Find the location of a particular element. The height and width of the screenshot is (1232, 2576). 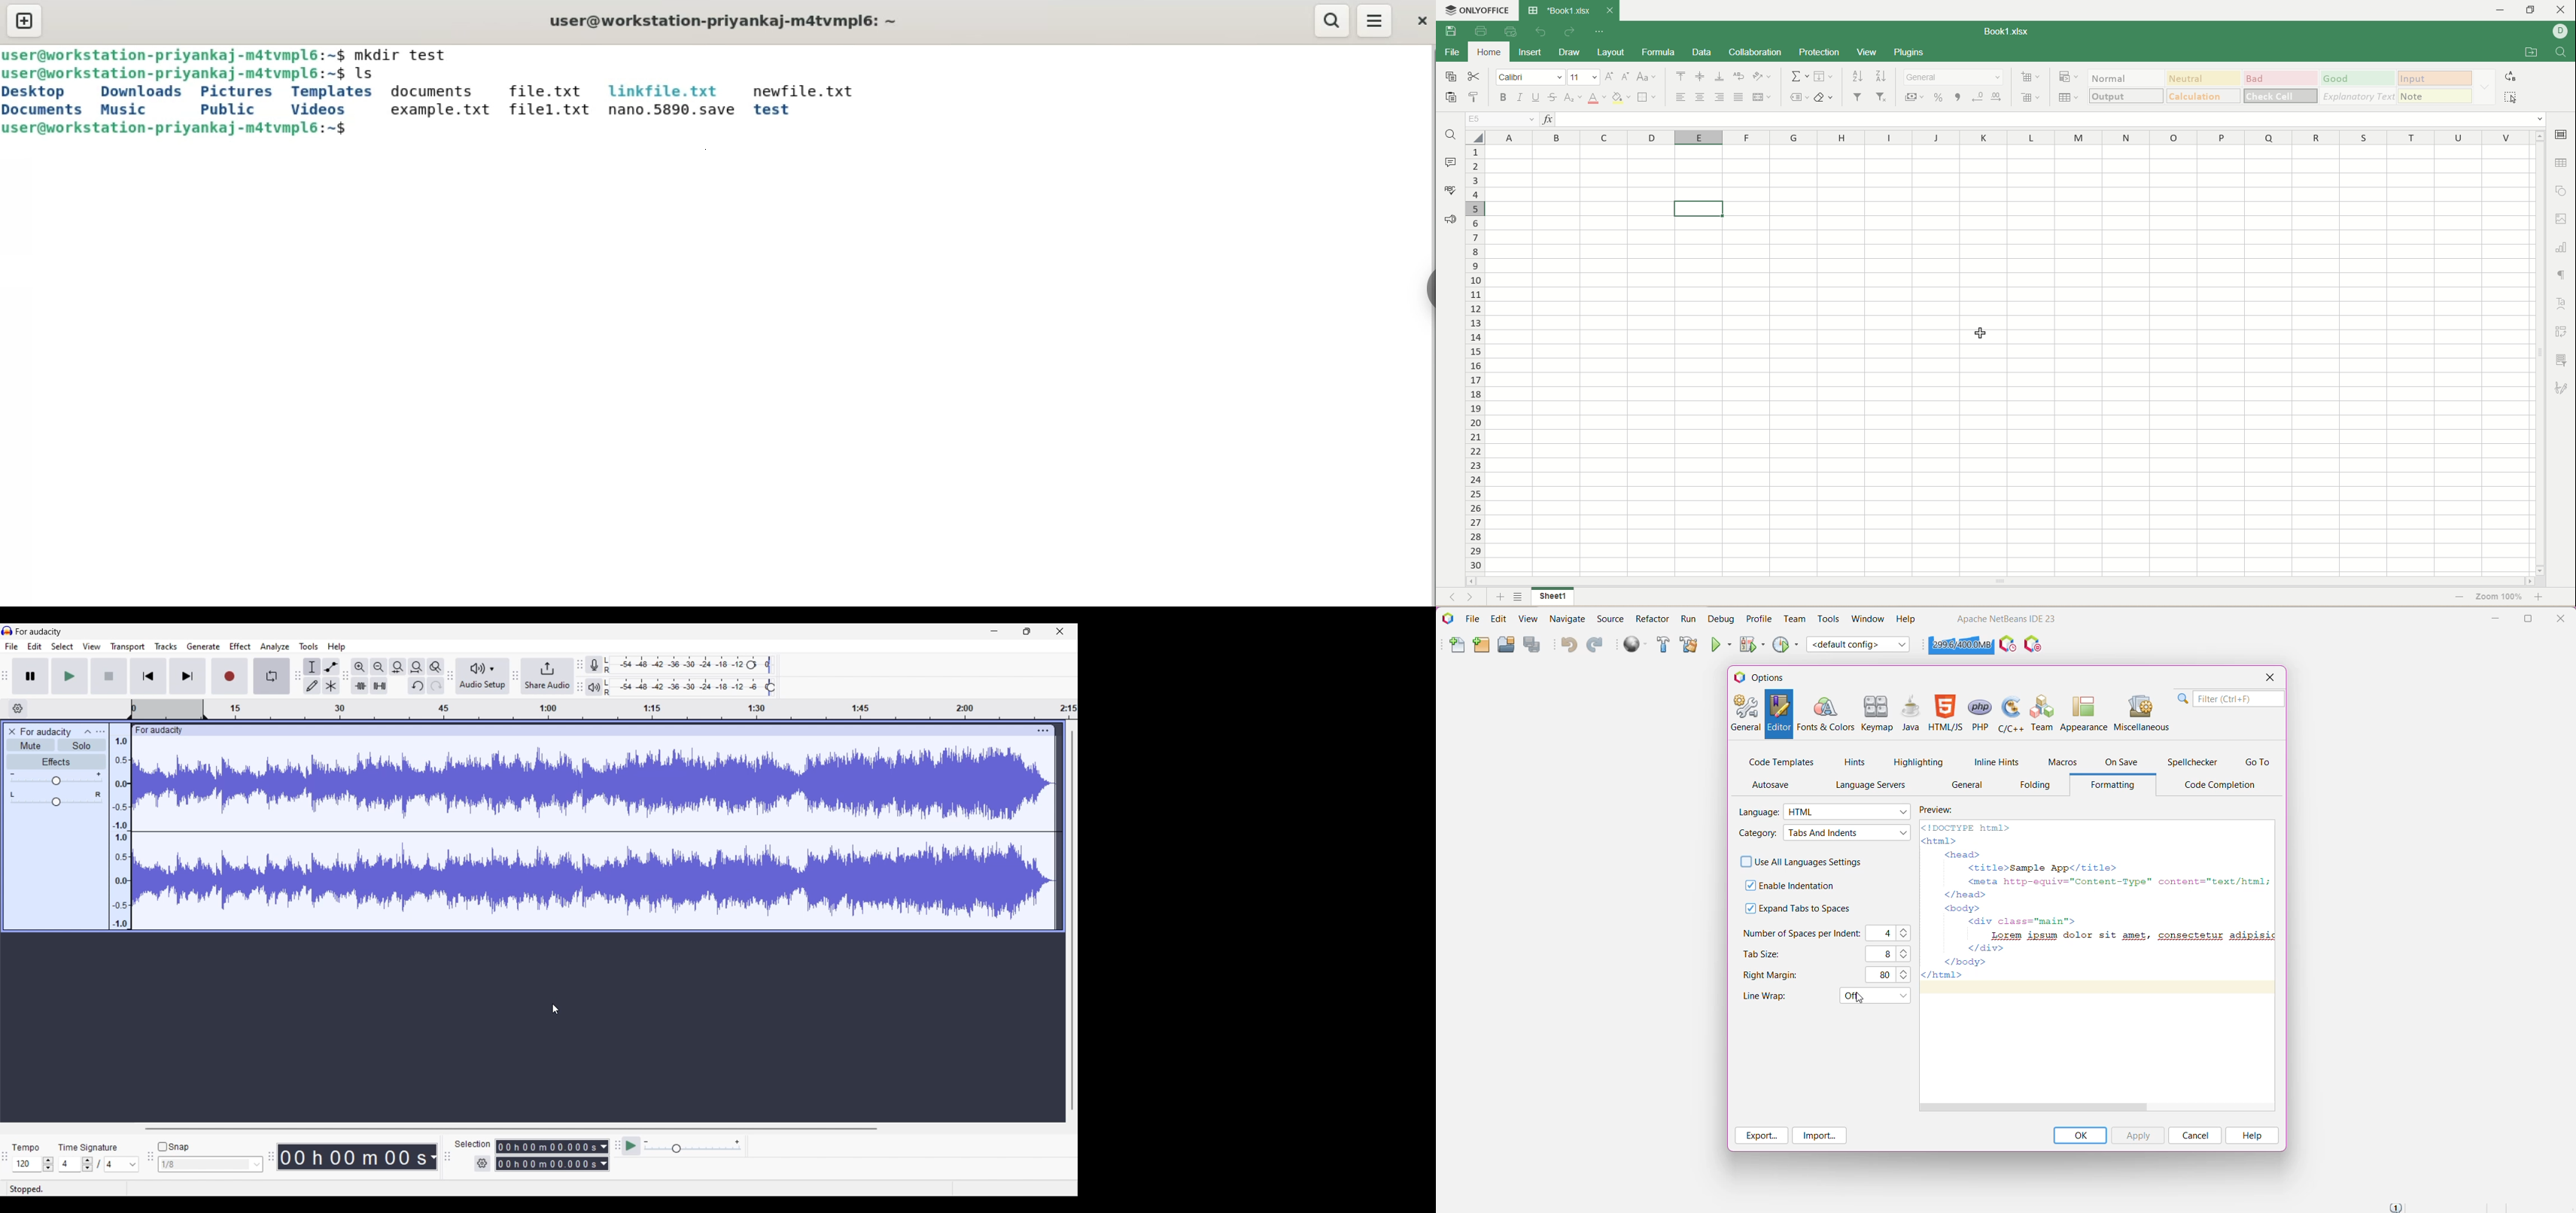

Min. playback speed is located at coordinates (646, 1142).